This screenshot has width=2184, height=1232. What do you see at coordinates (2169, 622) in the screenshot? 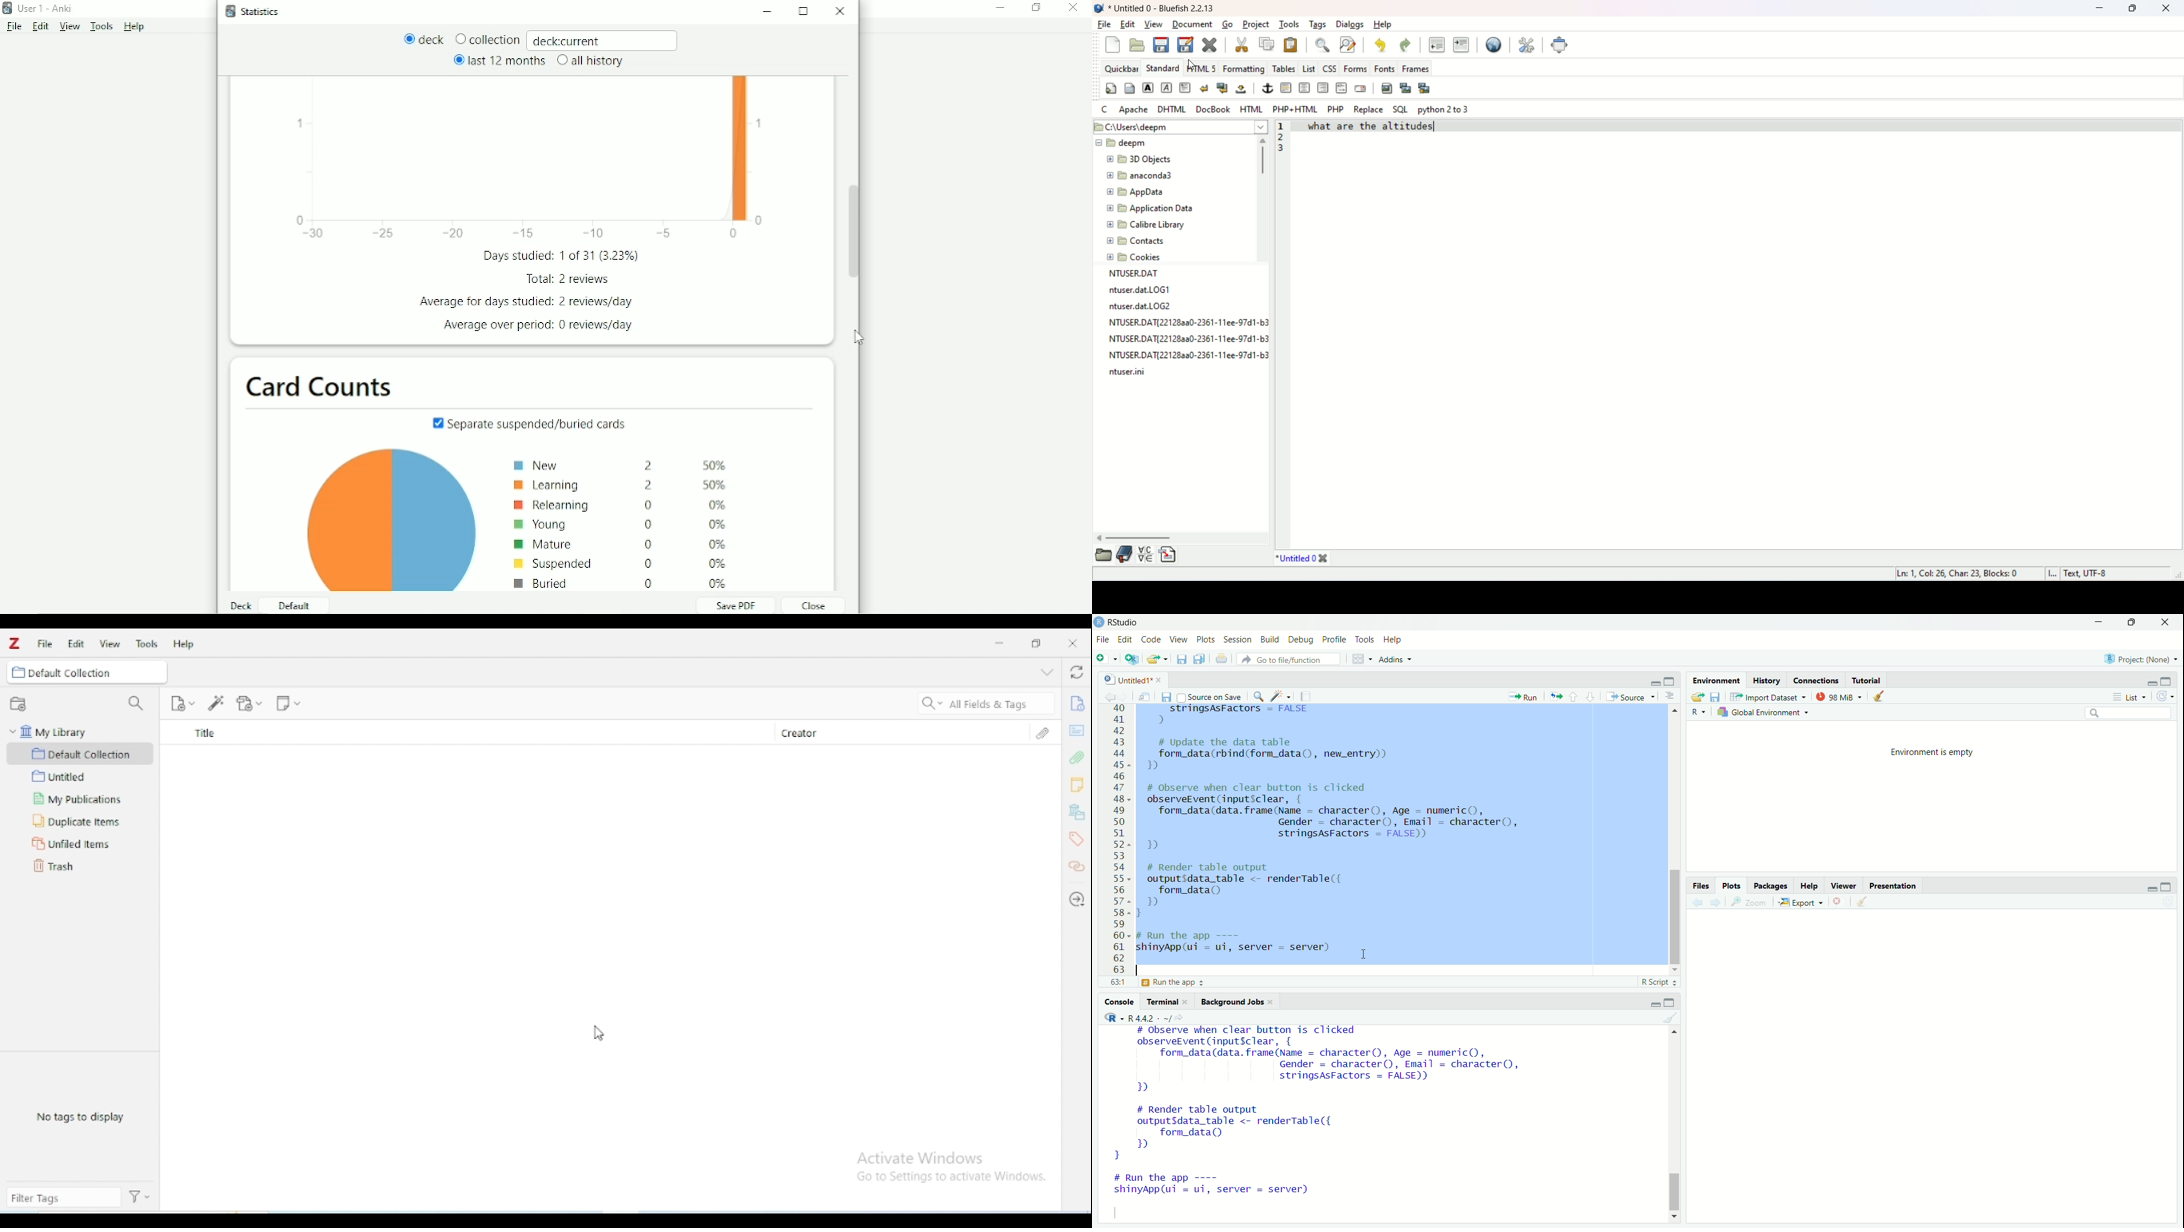
I see `close` at bounding box center [2169, 622].